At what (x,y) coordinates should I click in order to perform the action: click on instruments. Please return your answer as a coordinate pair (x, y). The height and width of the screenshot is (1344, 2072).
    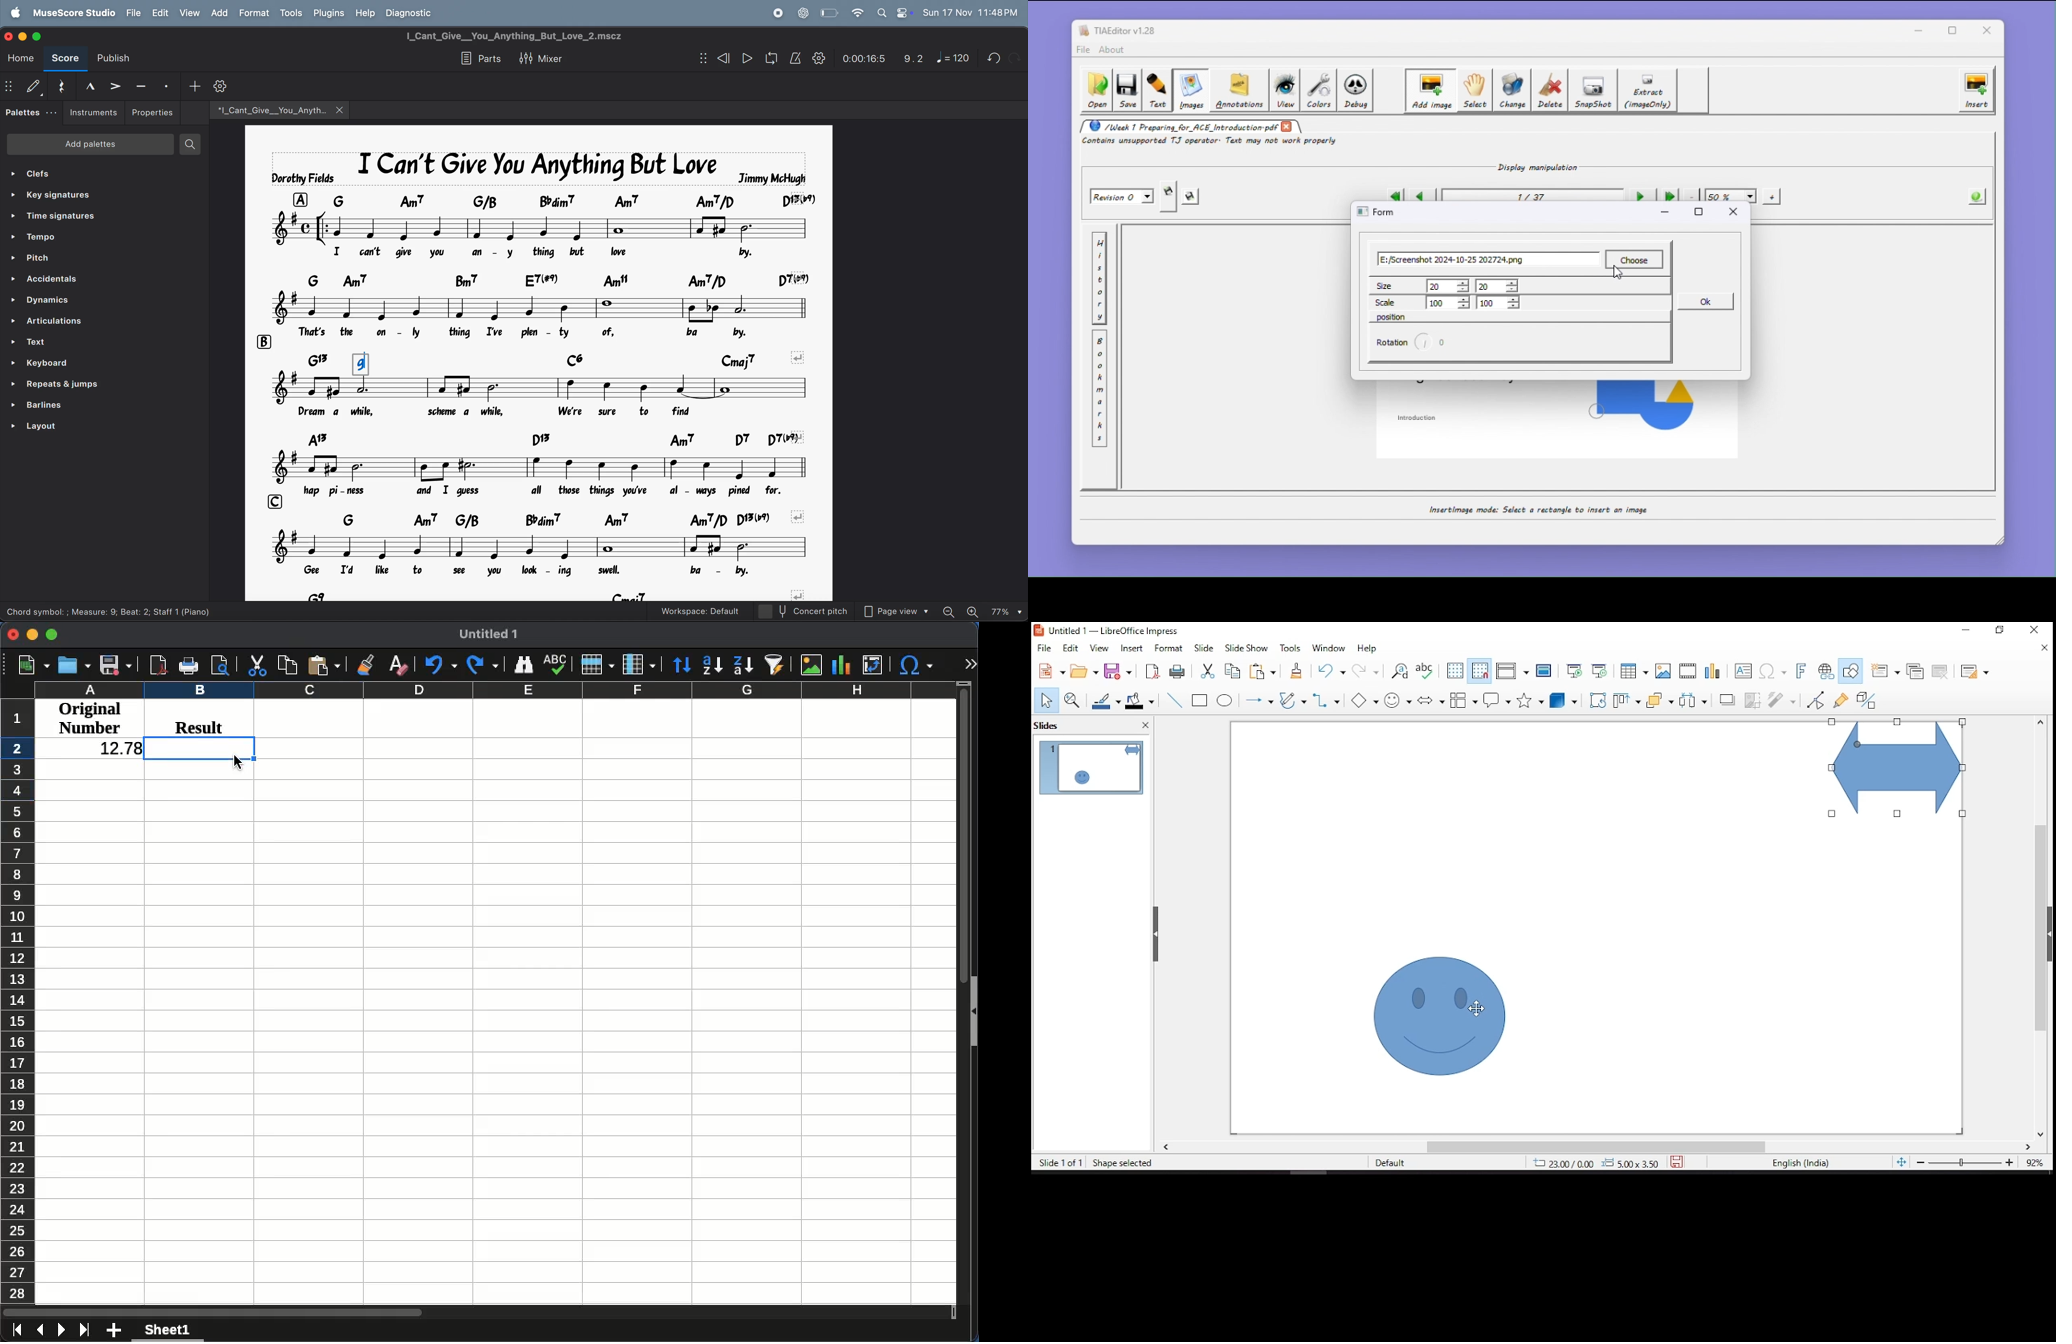
    Looking at the image, I should click on (94, 113).